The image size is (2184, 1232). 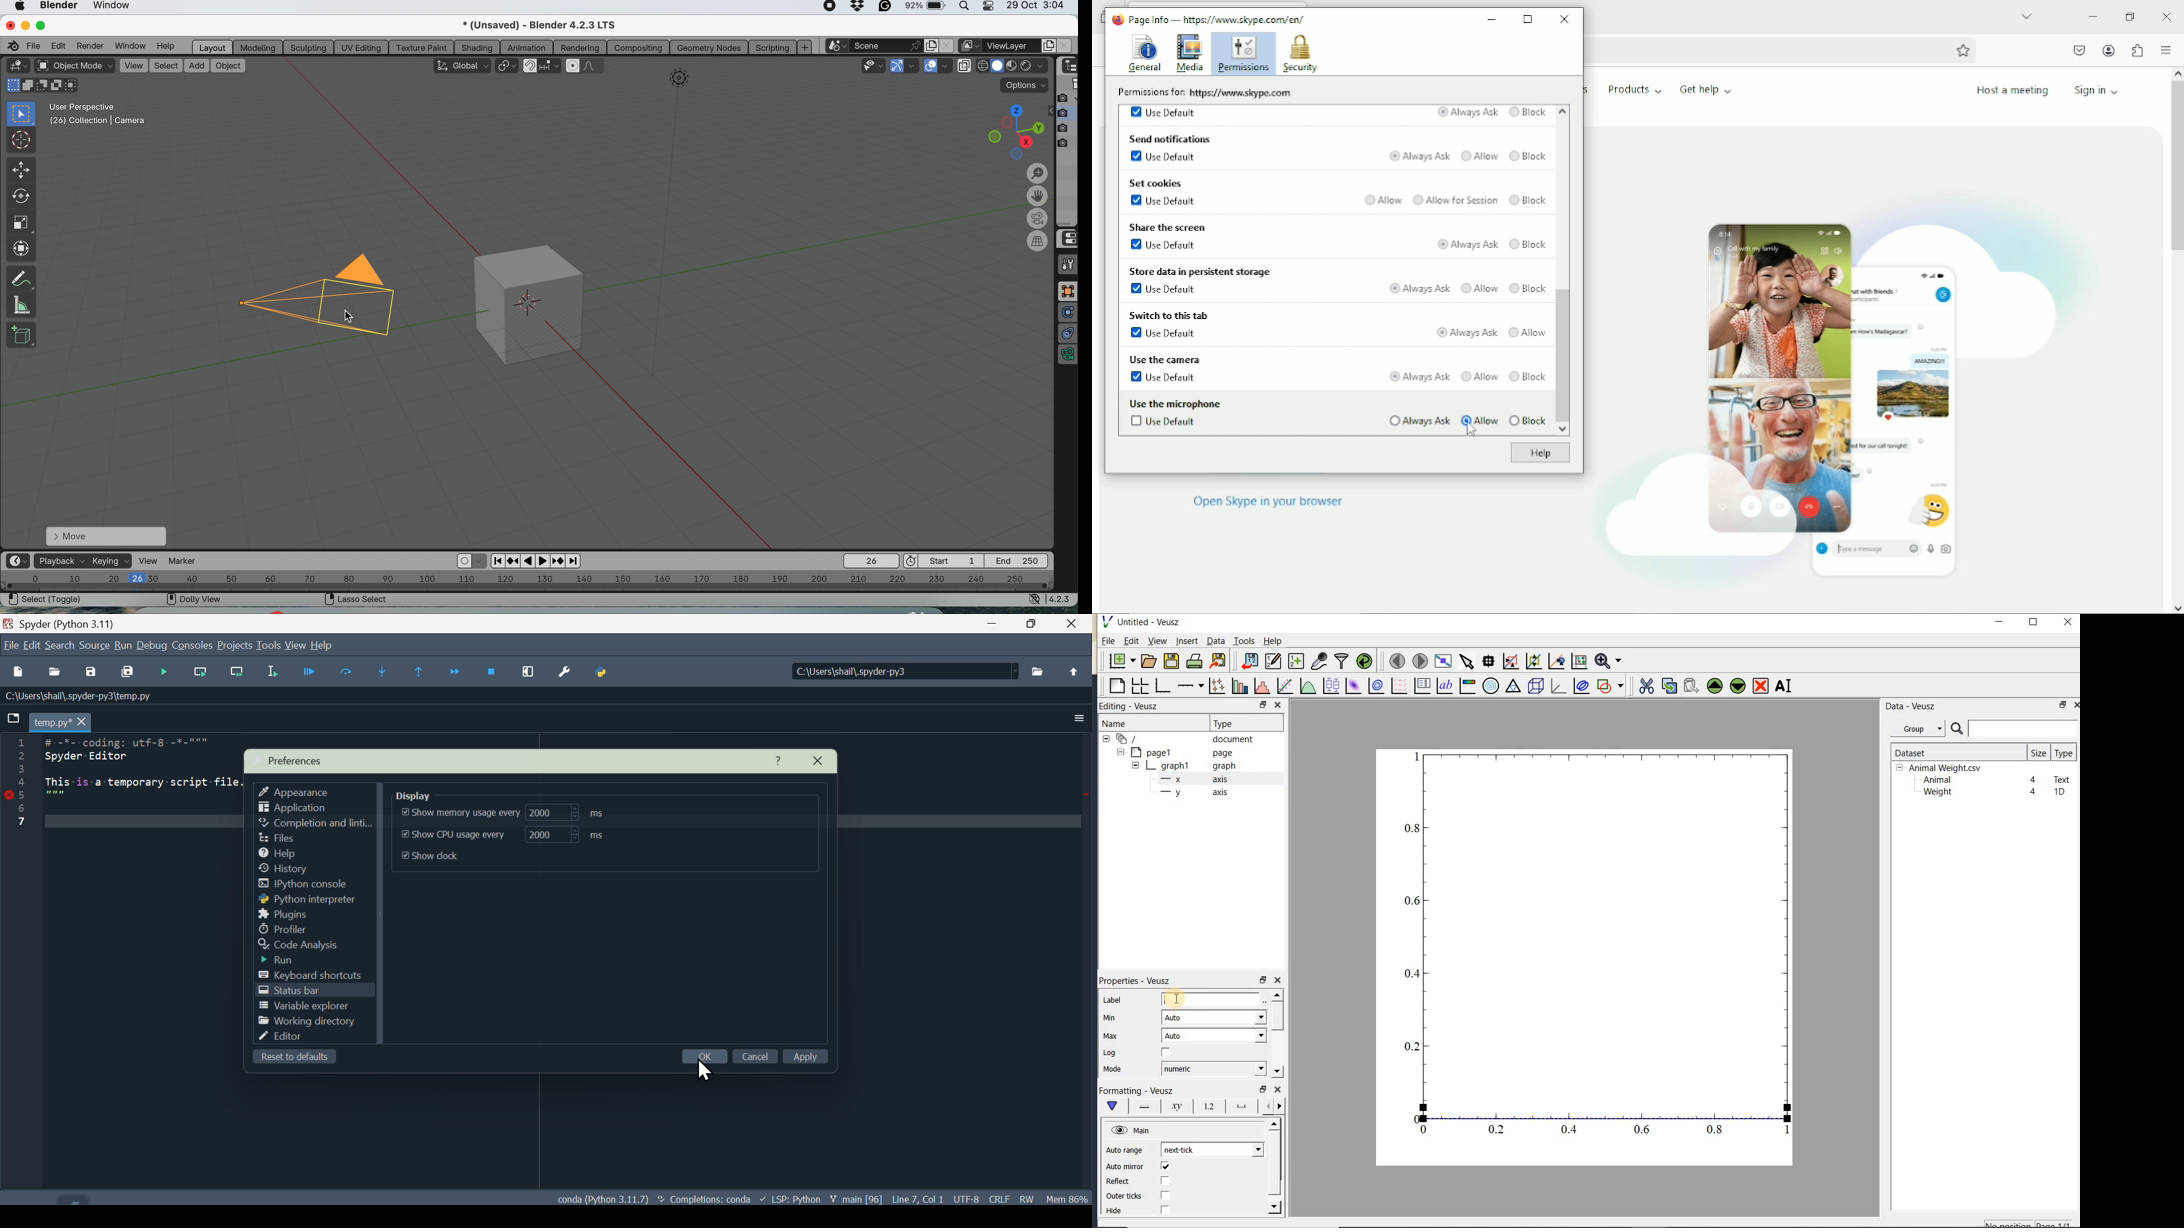 I want to click on new scene, so click(x=930, y=45).